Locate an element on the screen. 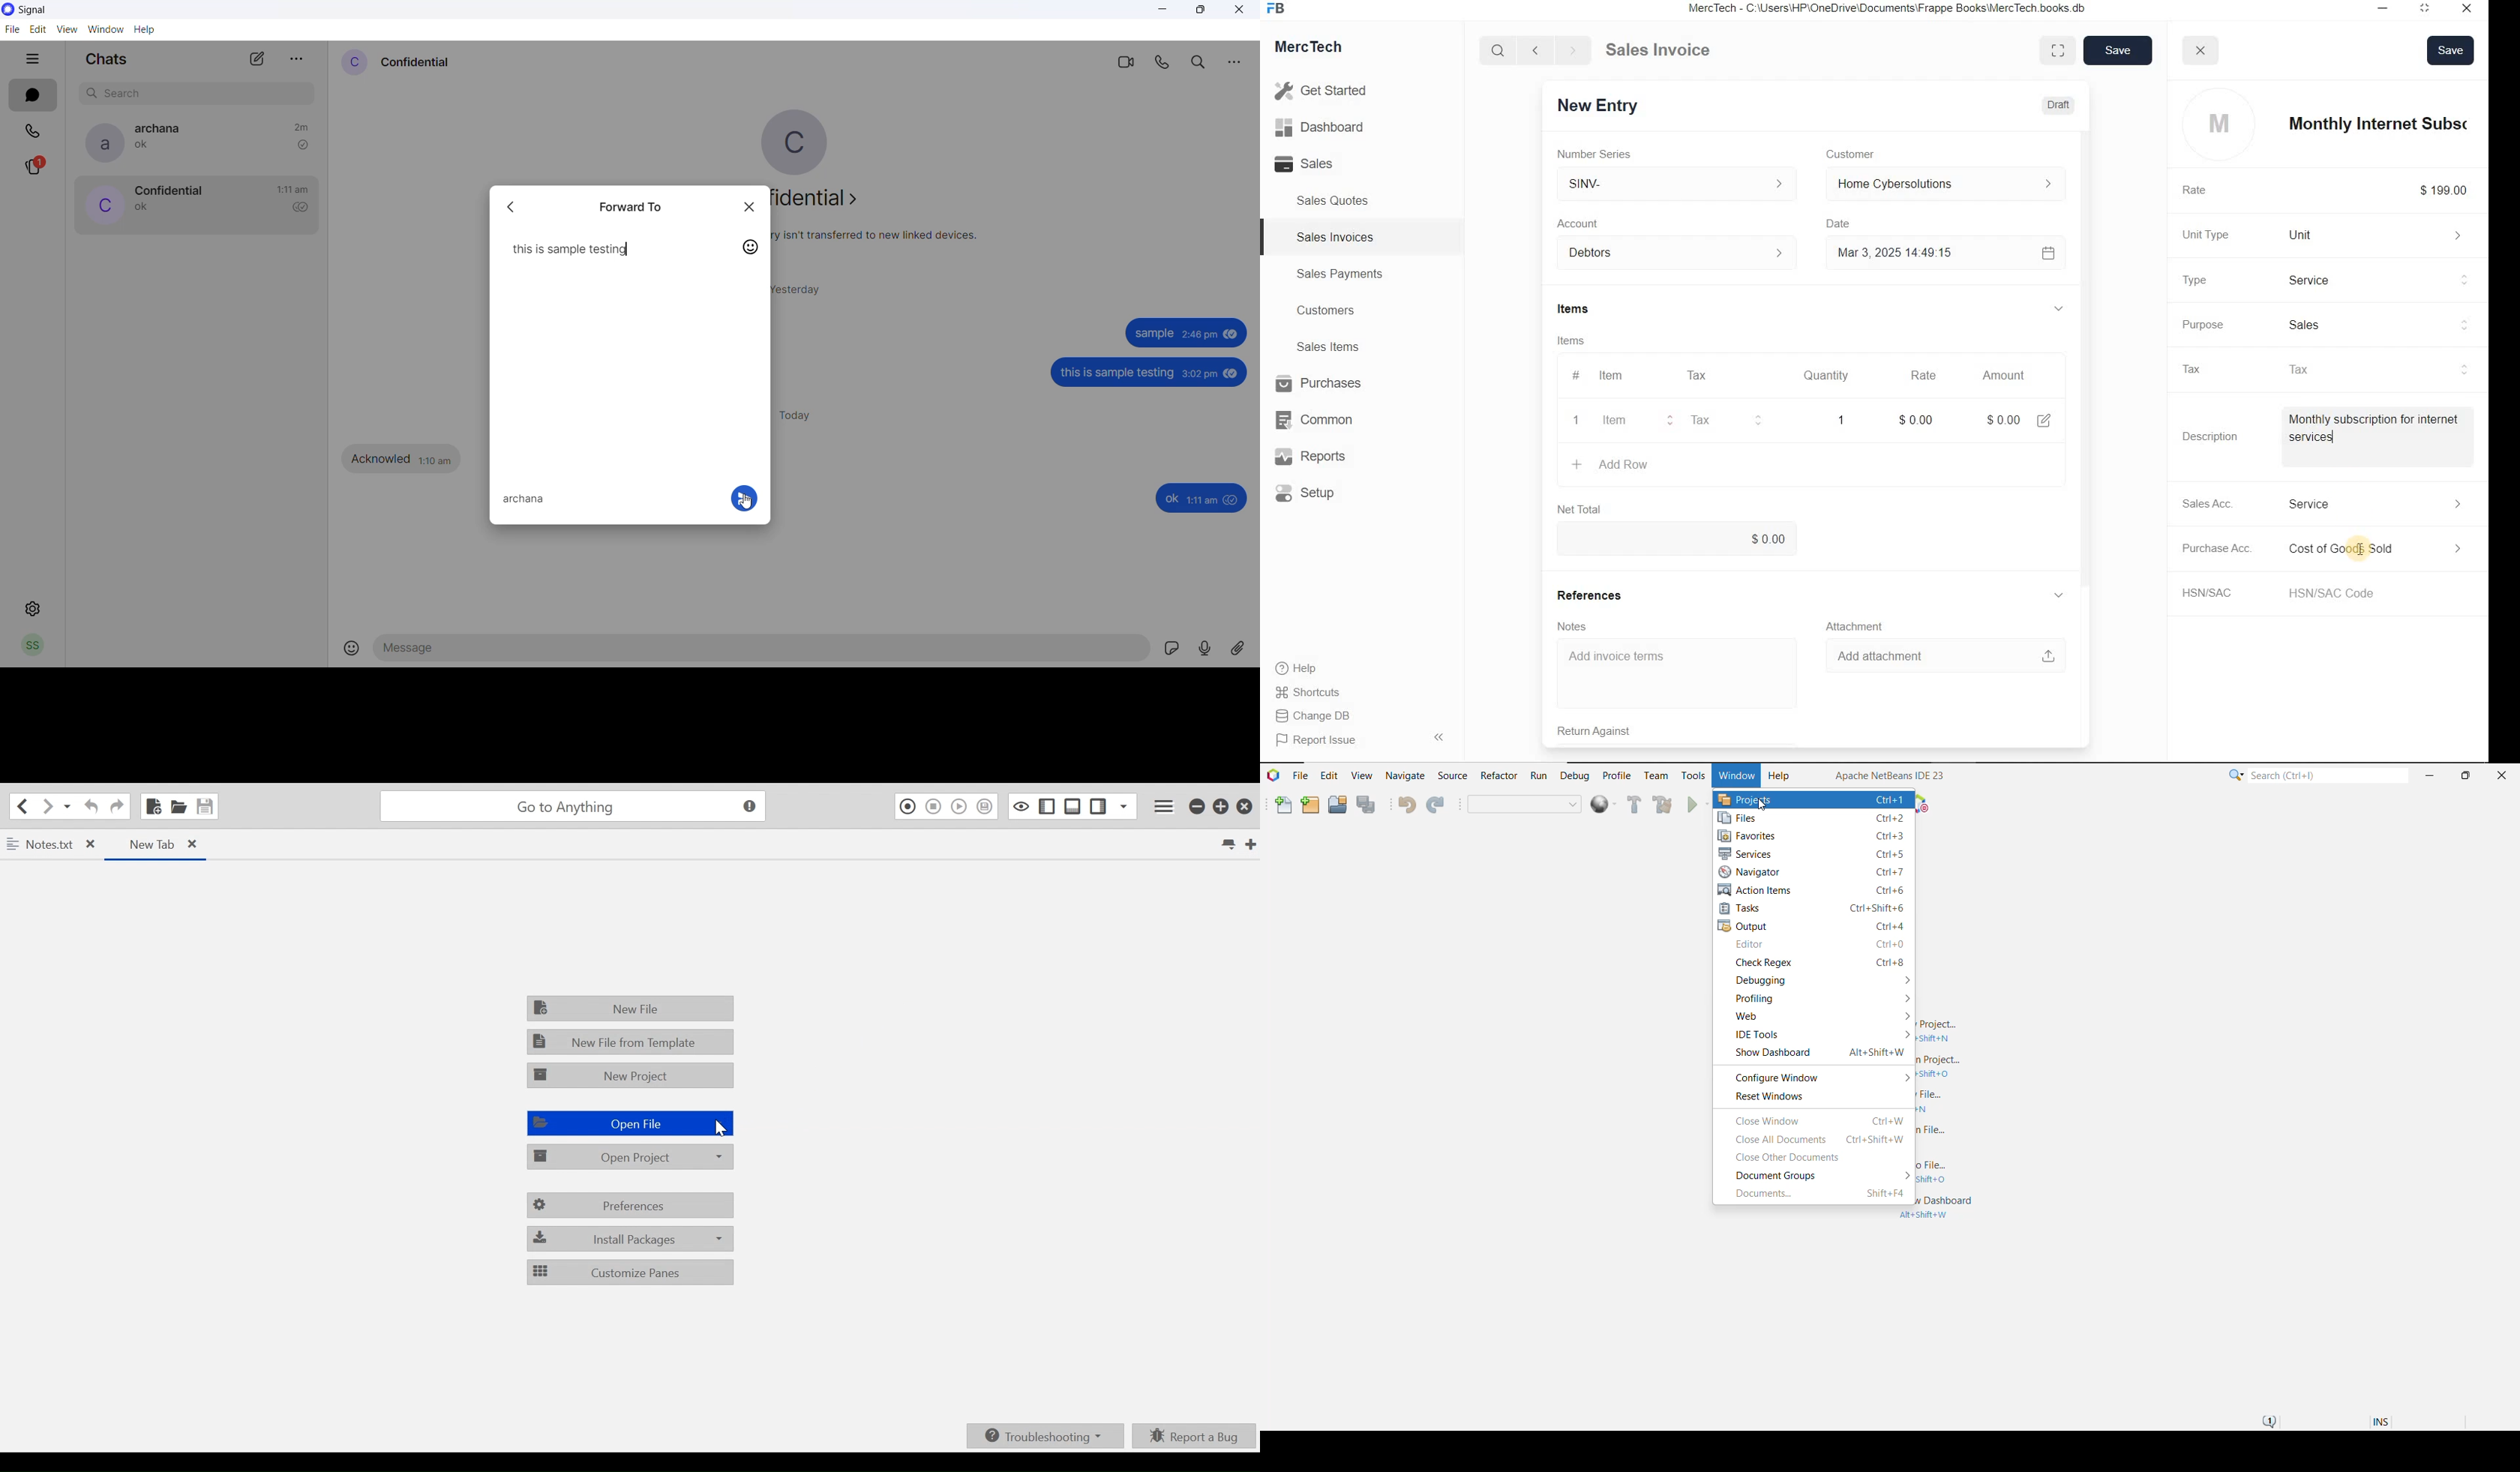 This screenshot has height=1484, width=2520. Purchase Acc. is located at coordinates (2211, 550).